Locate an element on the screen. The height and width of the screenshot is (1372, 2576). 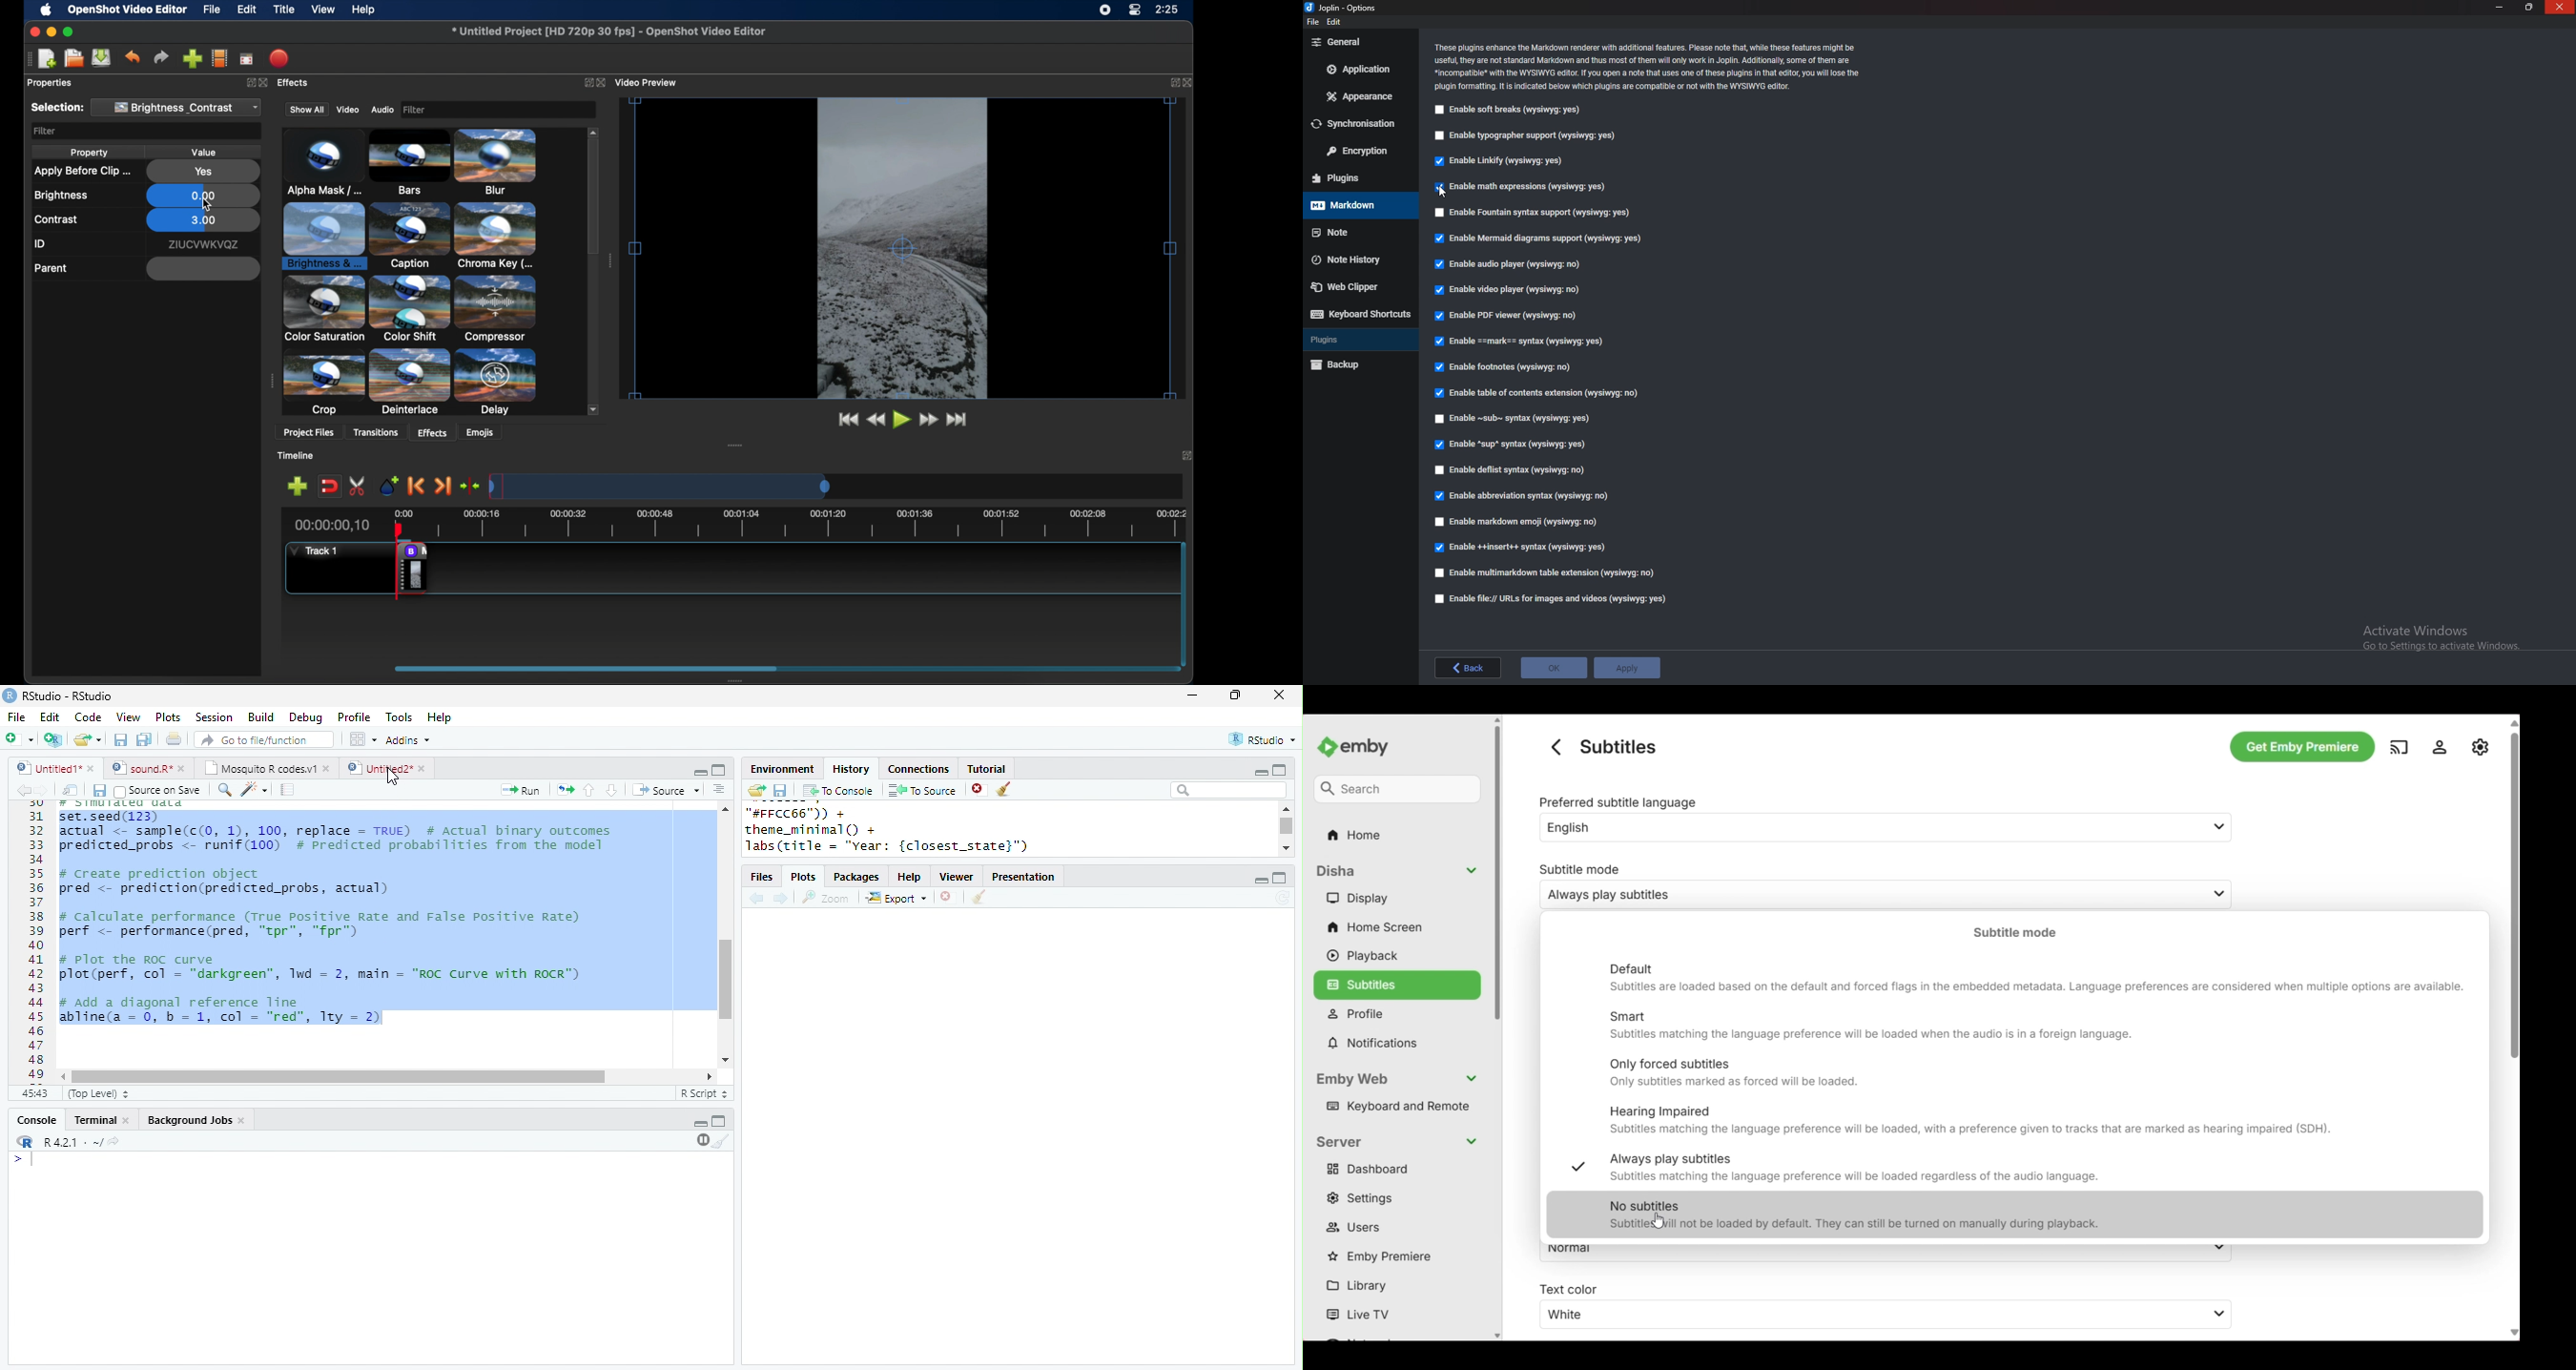
close file is located at coordinates (979, 790).